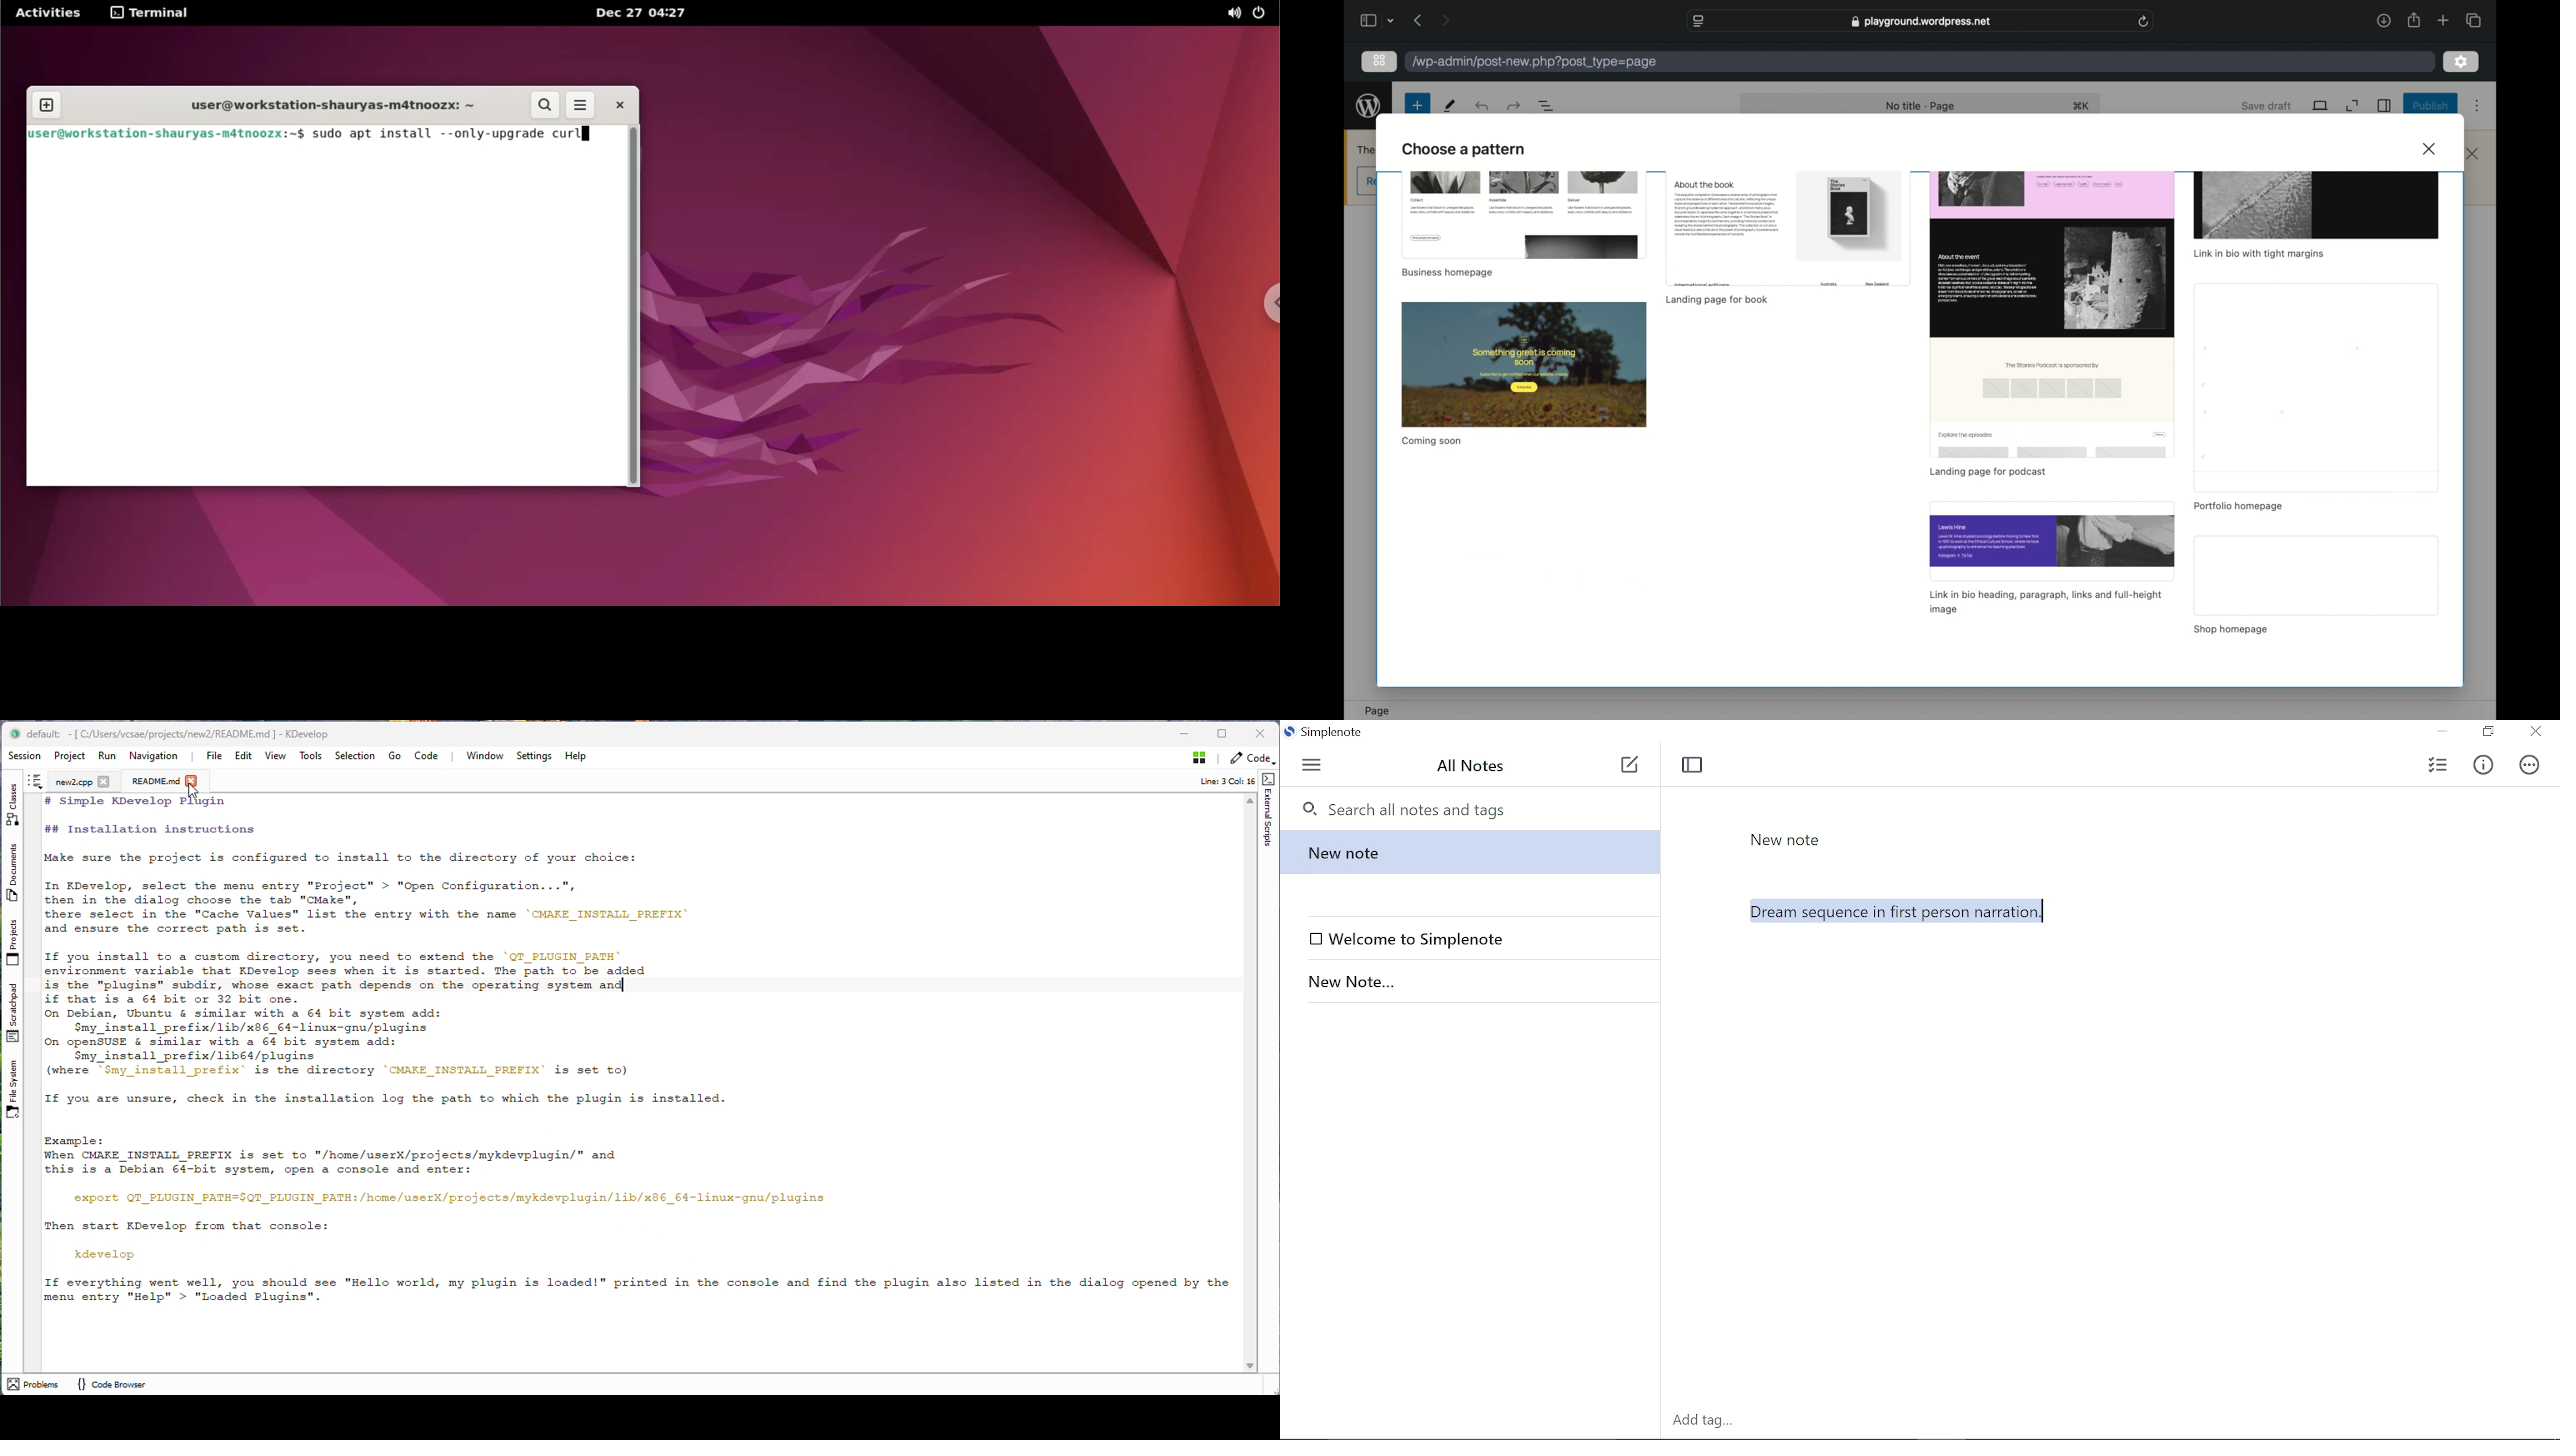 Image resolution: width=2576 pixels, height=1456 pixels. Describe the element at coordinates (1445, 20) in the screenshot. I see `next page` at that location.